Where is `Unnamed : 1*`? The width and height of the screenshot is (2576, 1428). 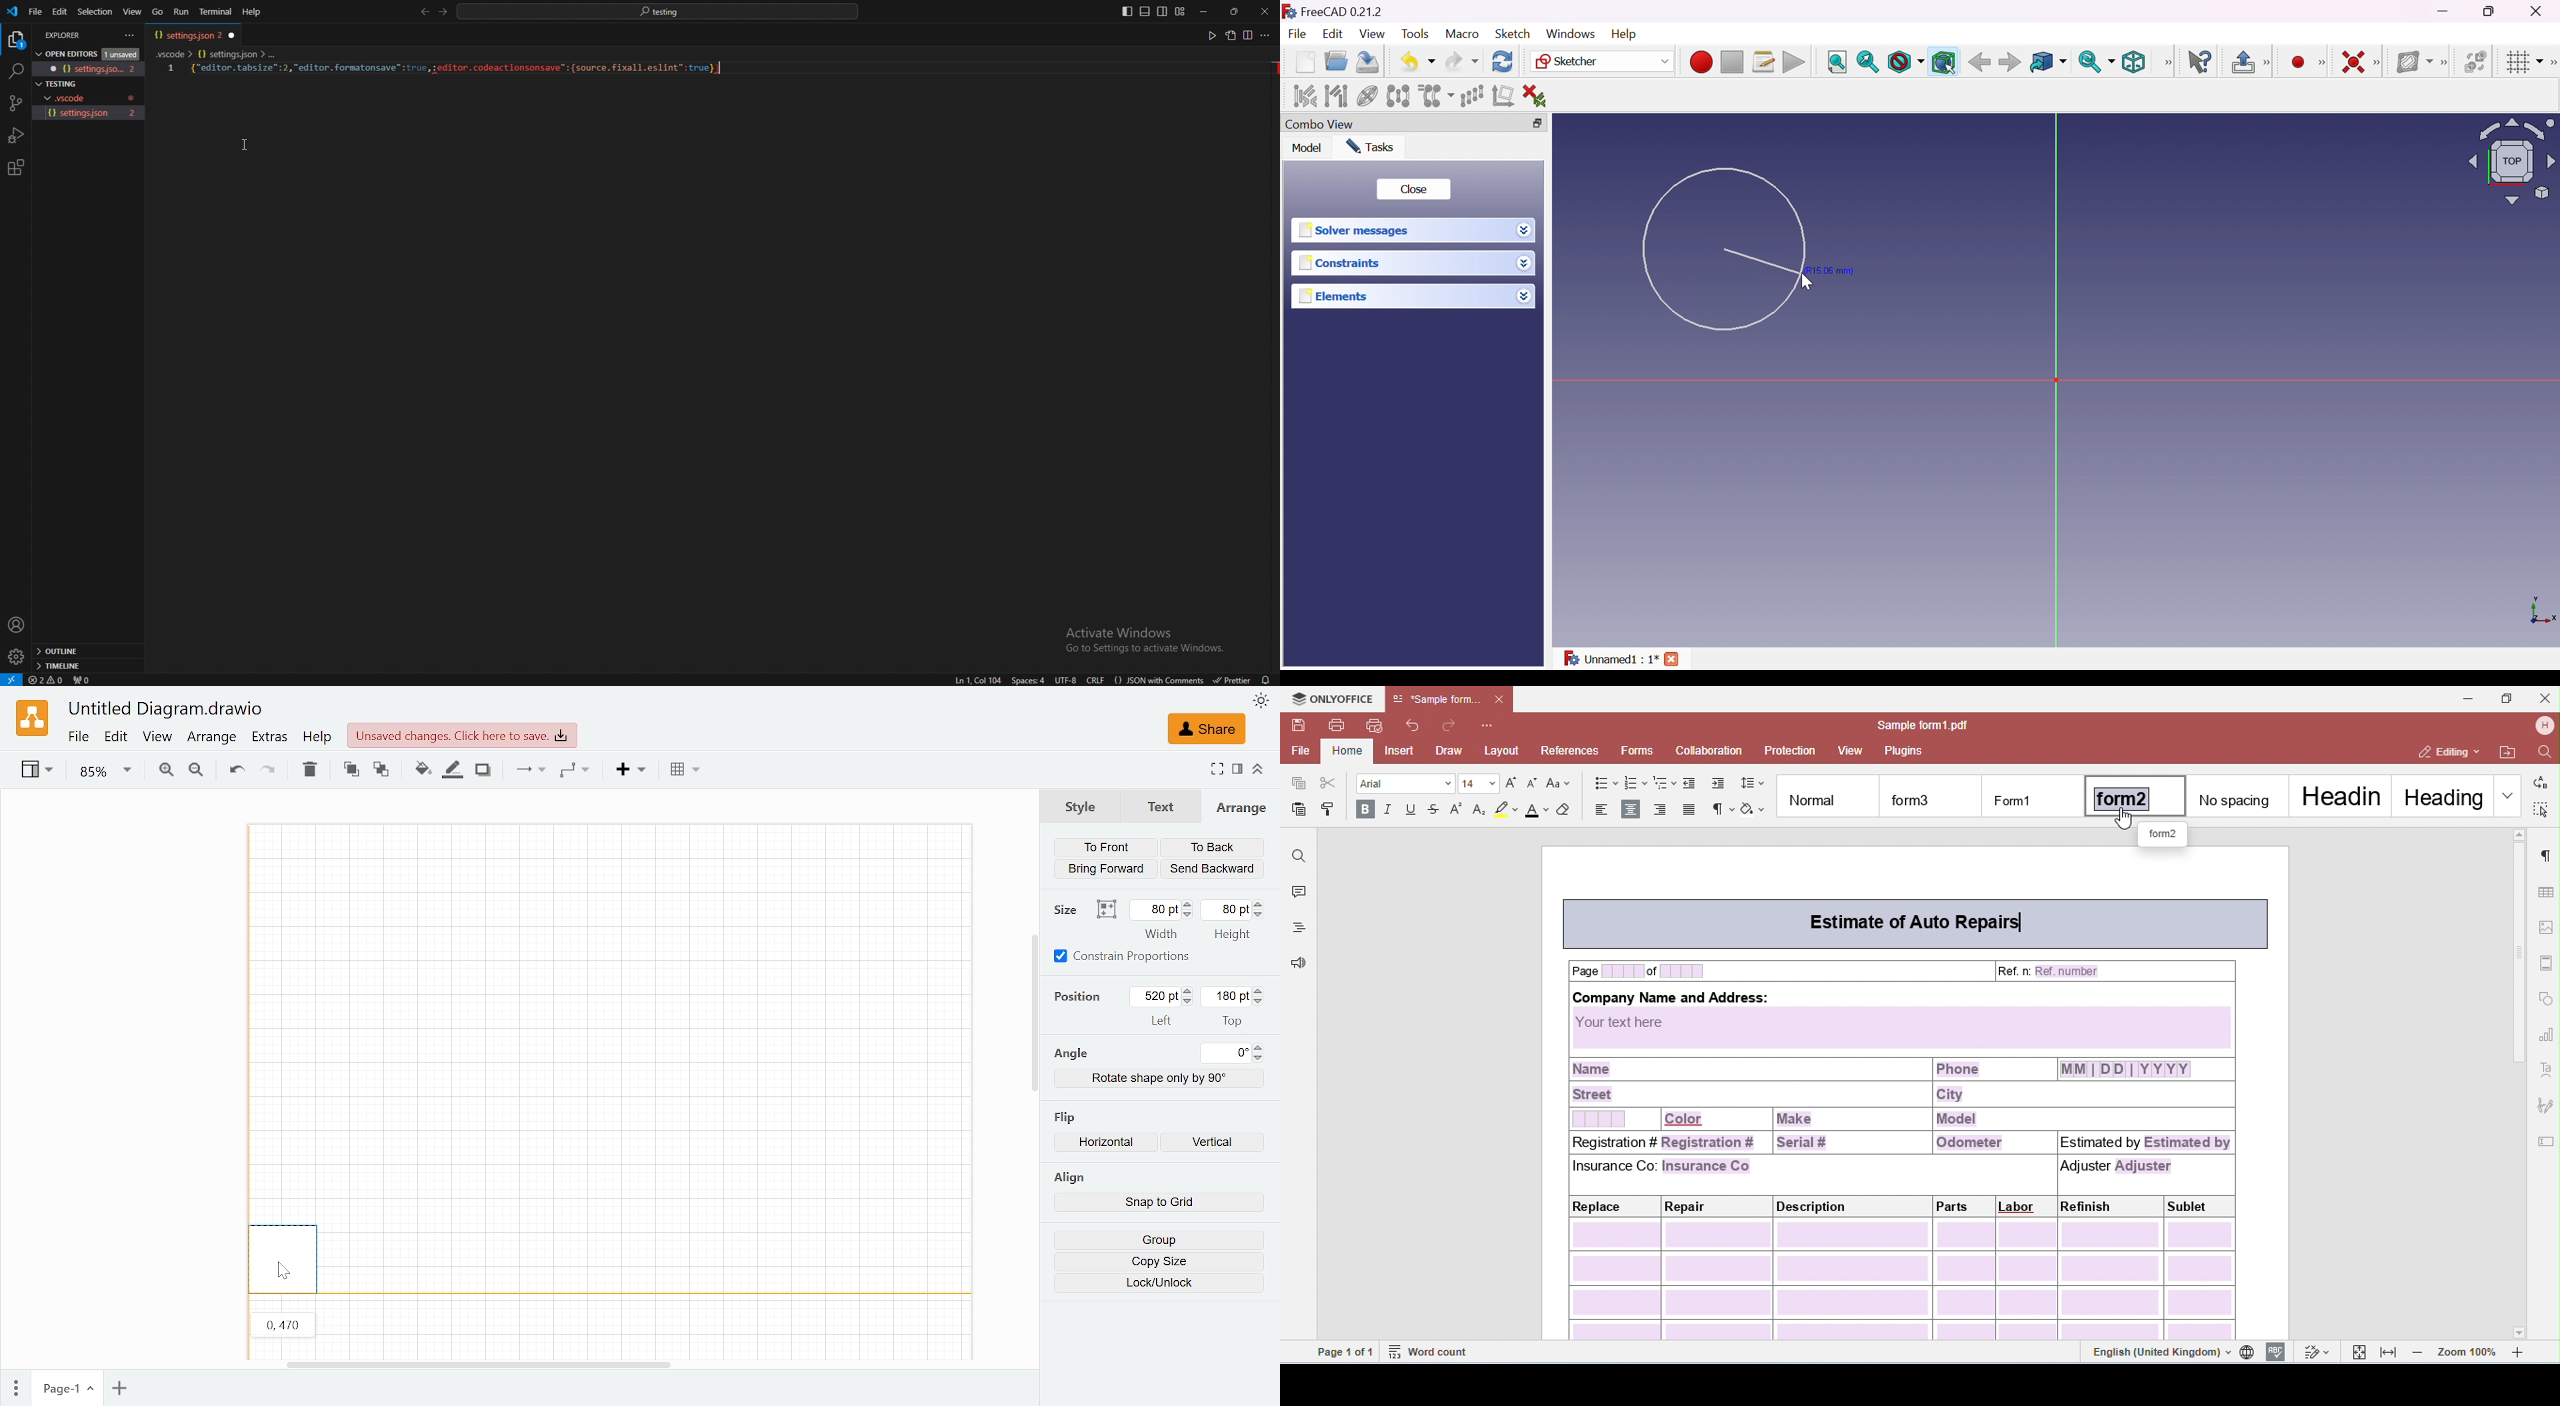
Unnamed : 1* is located at coordinates (1610, 657).